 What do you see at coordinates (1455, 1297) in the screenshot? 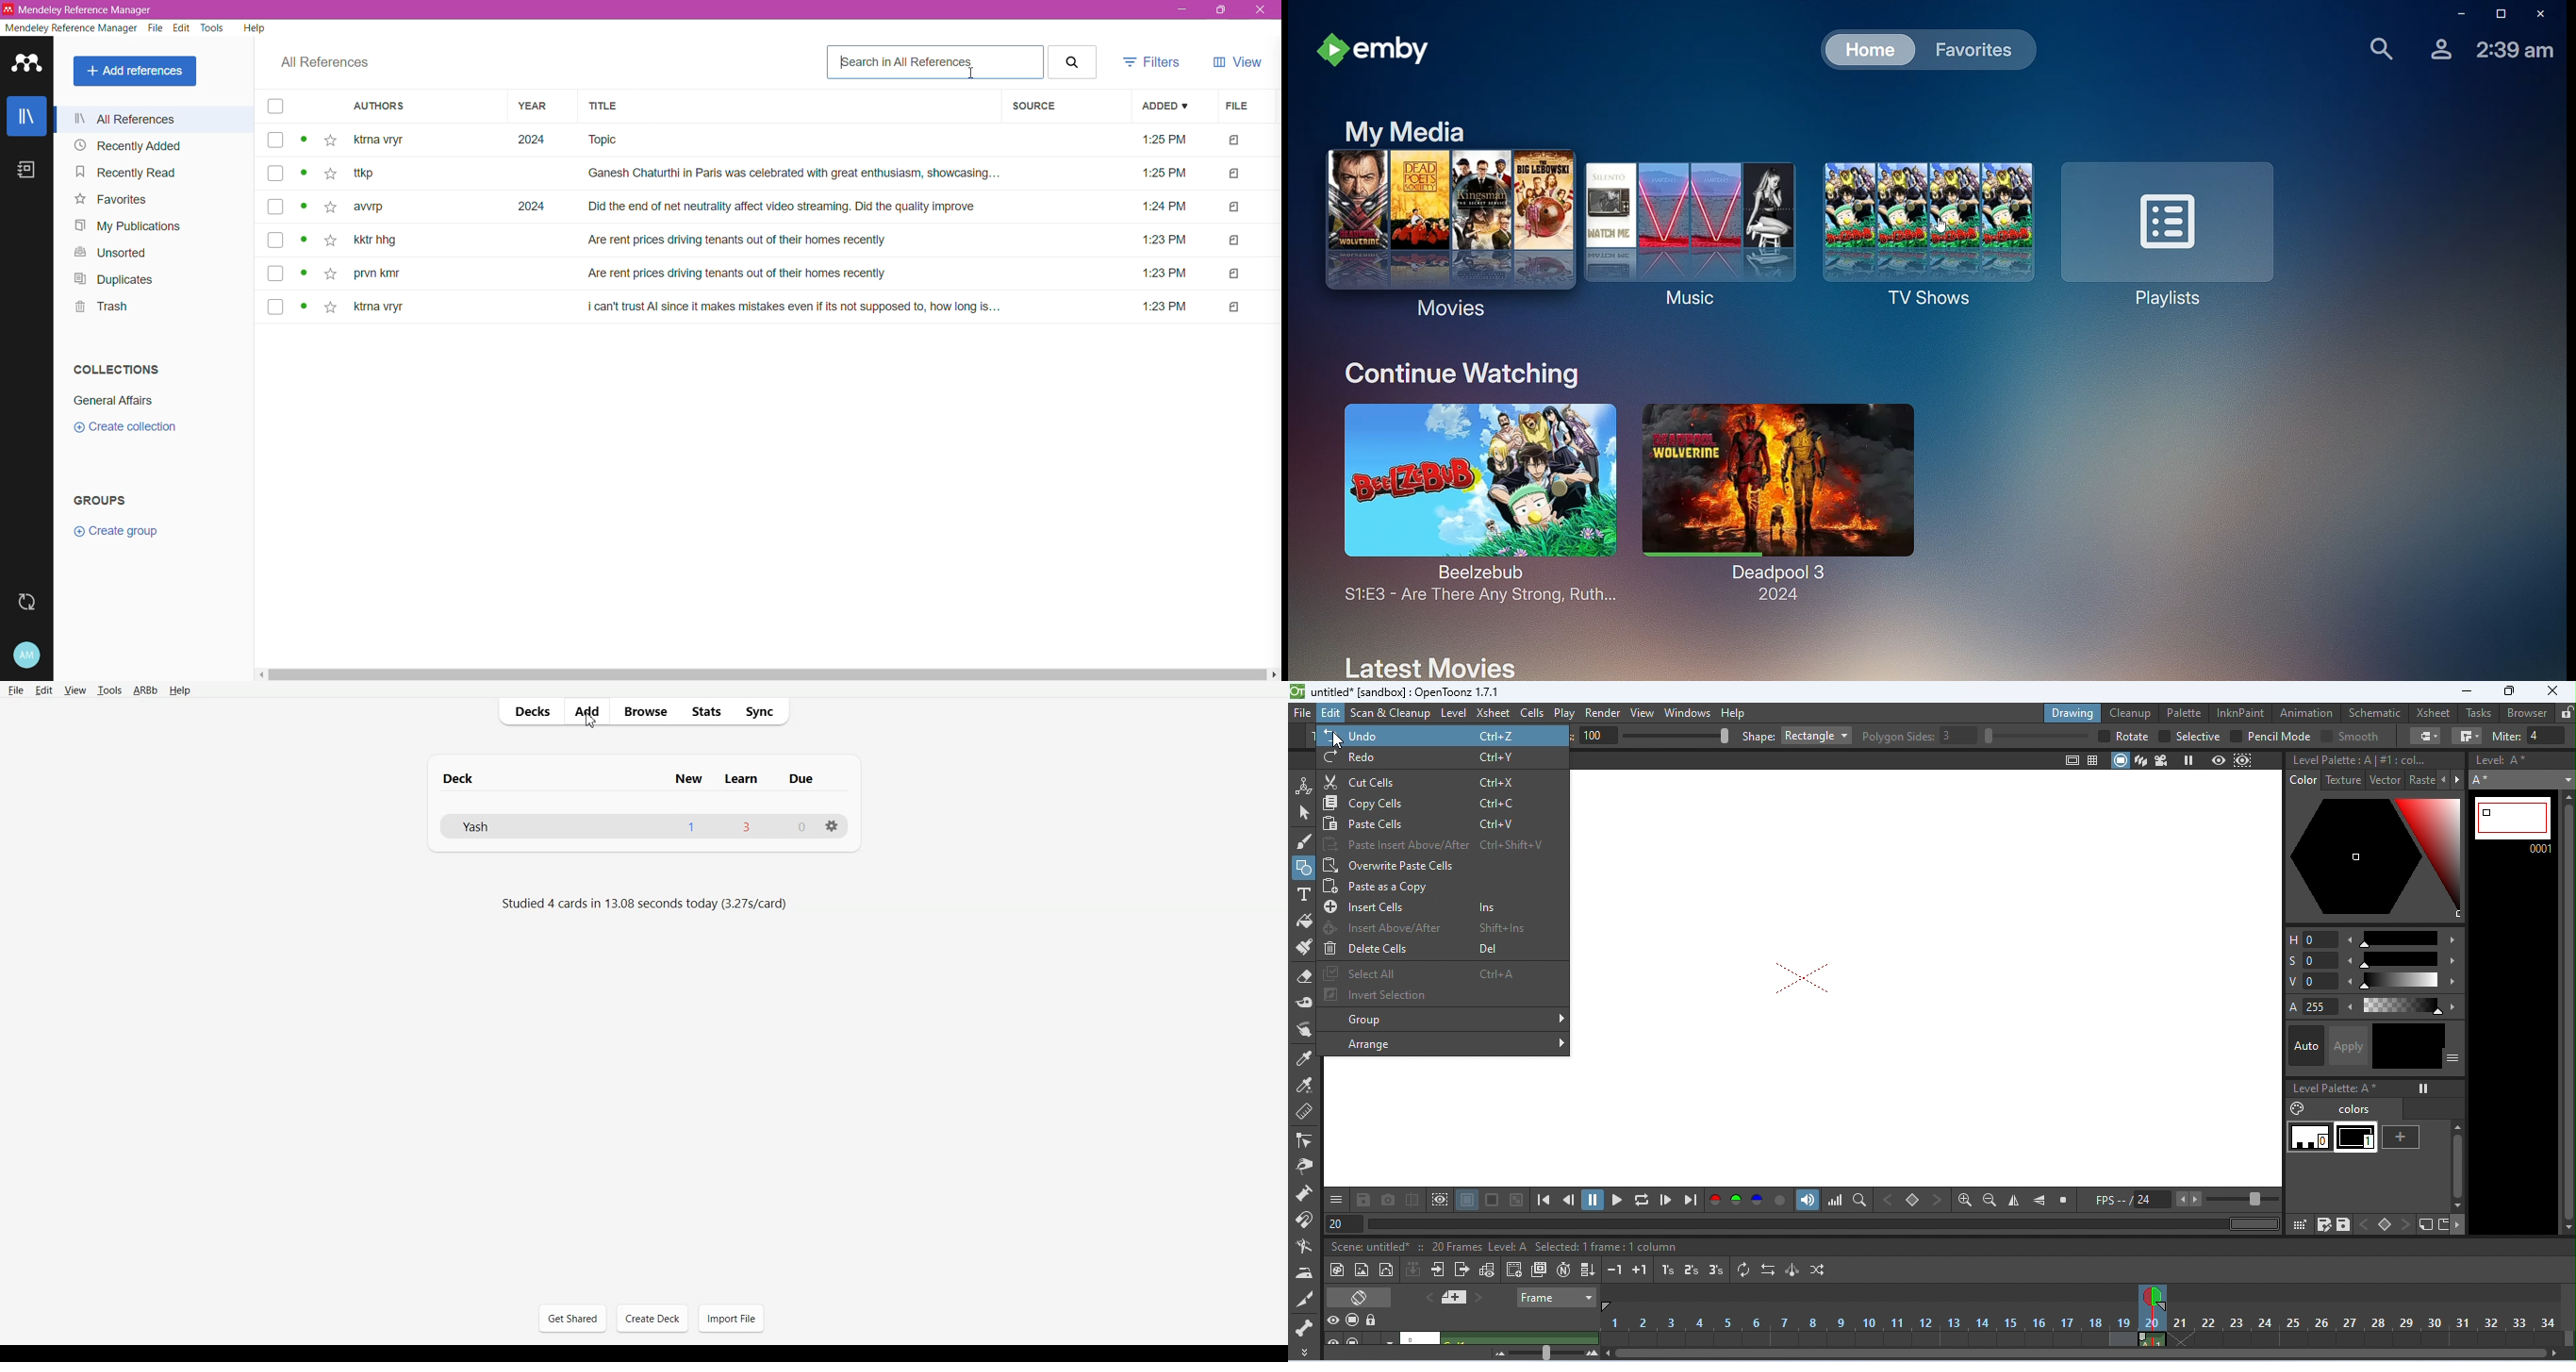
I see `add new memo` at bounding box center [1455, 1297].